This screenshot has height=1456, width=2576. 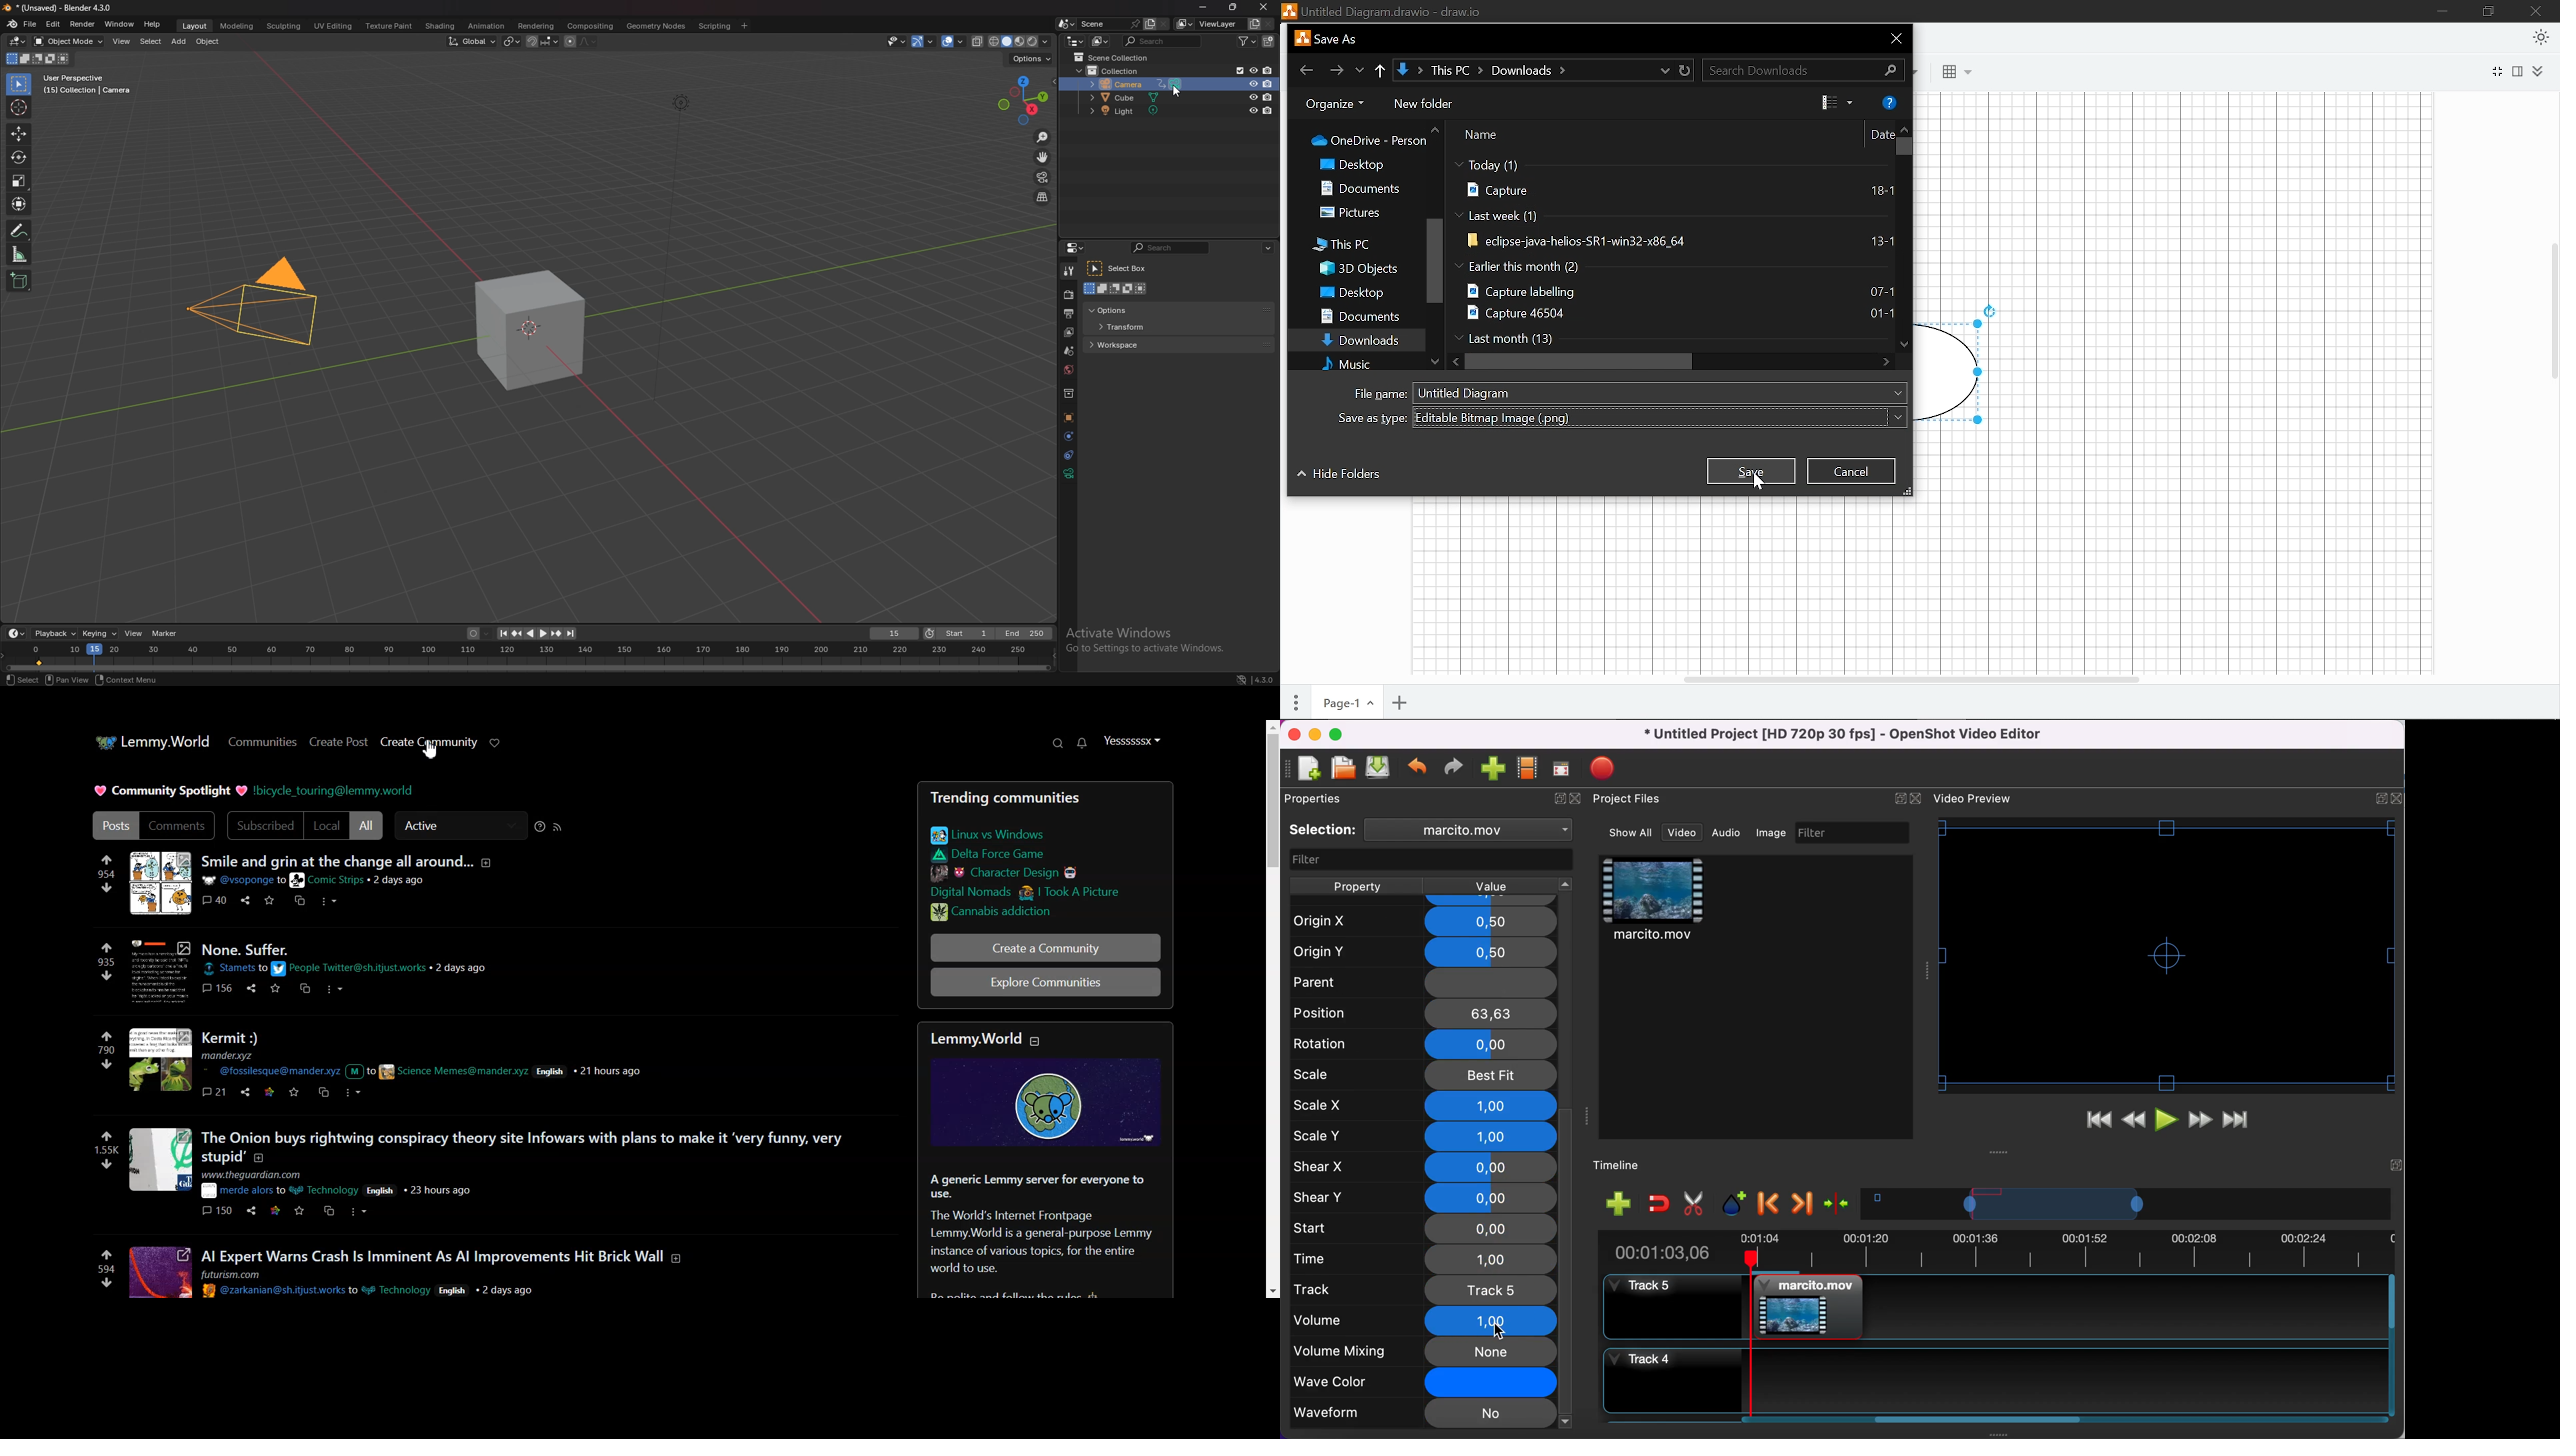 What do you see at coordinates (1164, 23) in the screenshot?
I see `delete scene` at bounding box center [1164, 23].